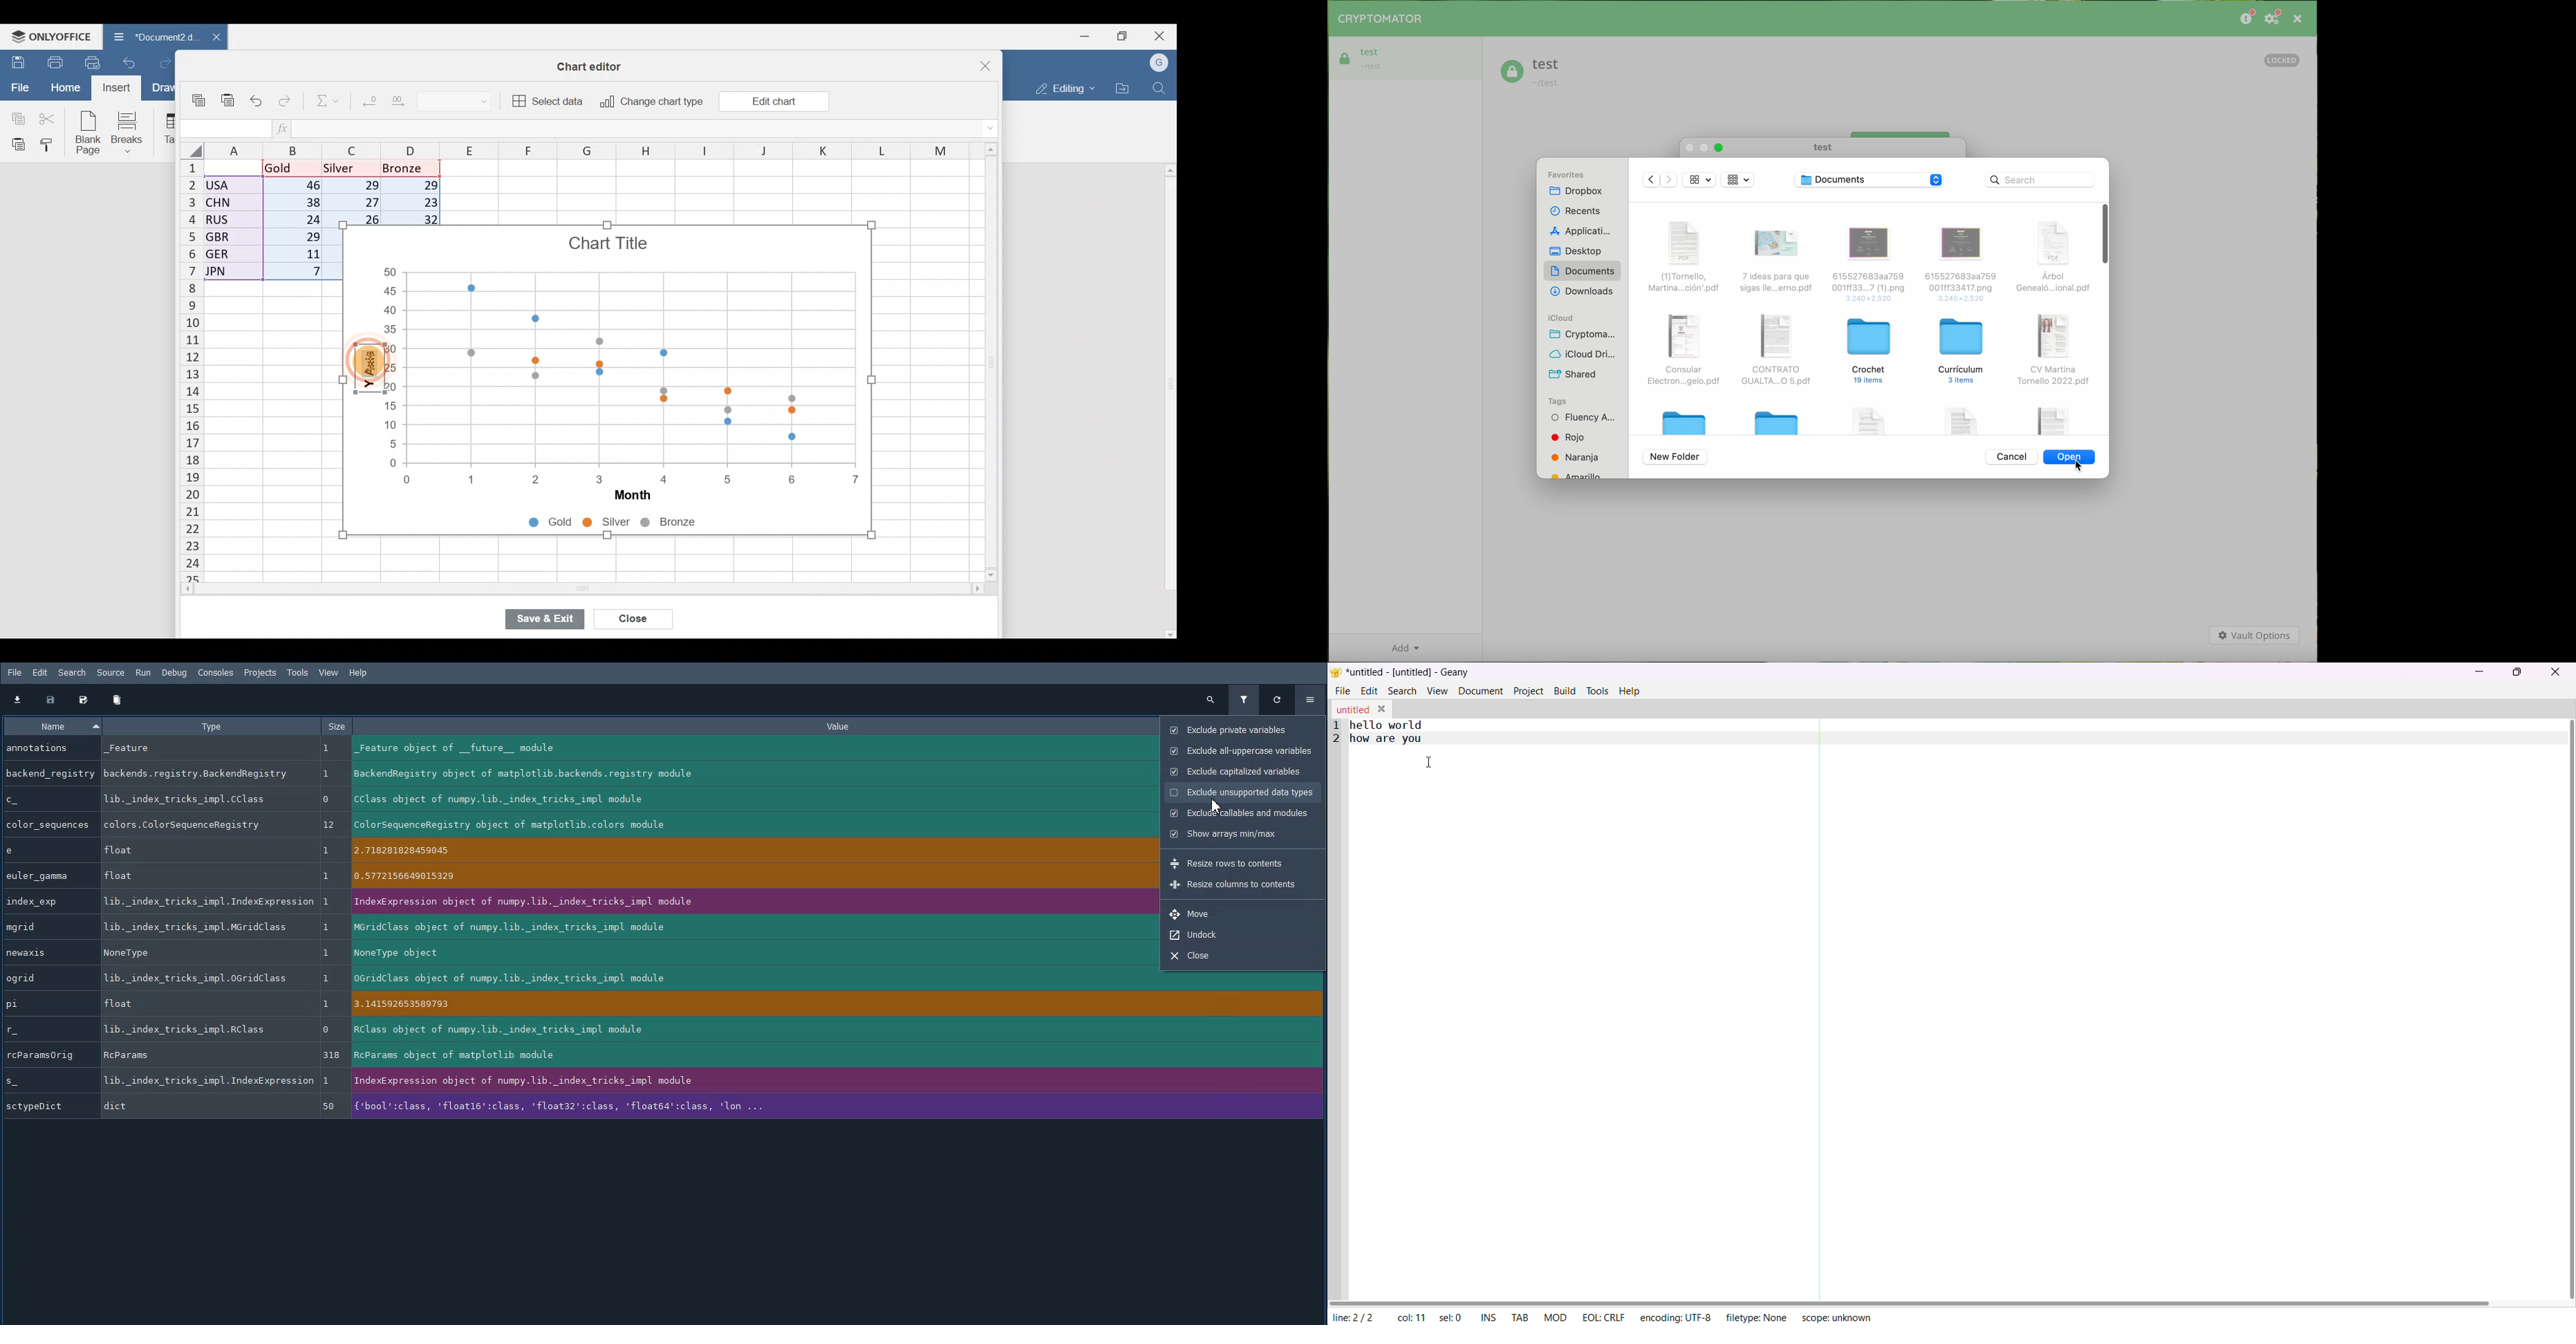 This screenshot has width=2576, height=1344. Describe the element at coordinates (198, 952) in the screenshot. I see `type value` at that location.